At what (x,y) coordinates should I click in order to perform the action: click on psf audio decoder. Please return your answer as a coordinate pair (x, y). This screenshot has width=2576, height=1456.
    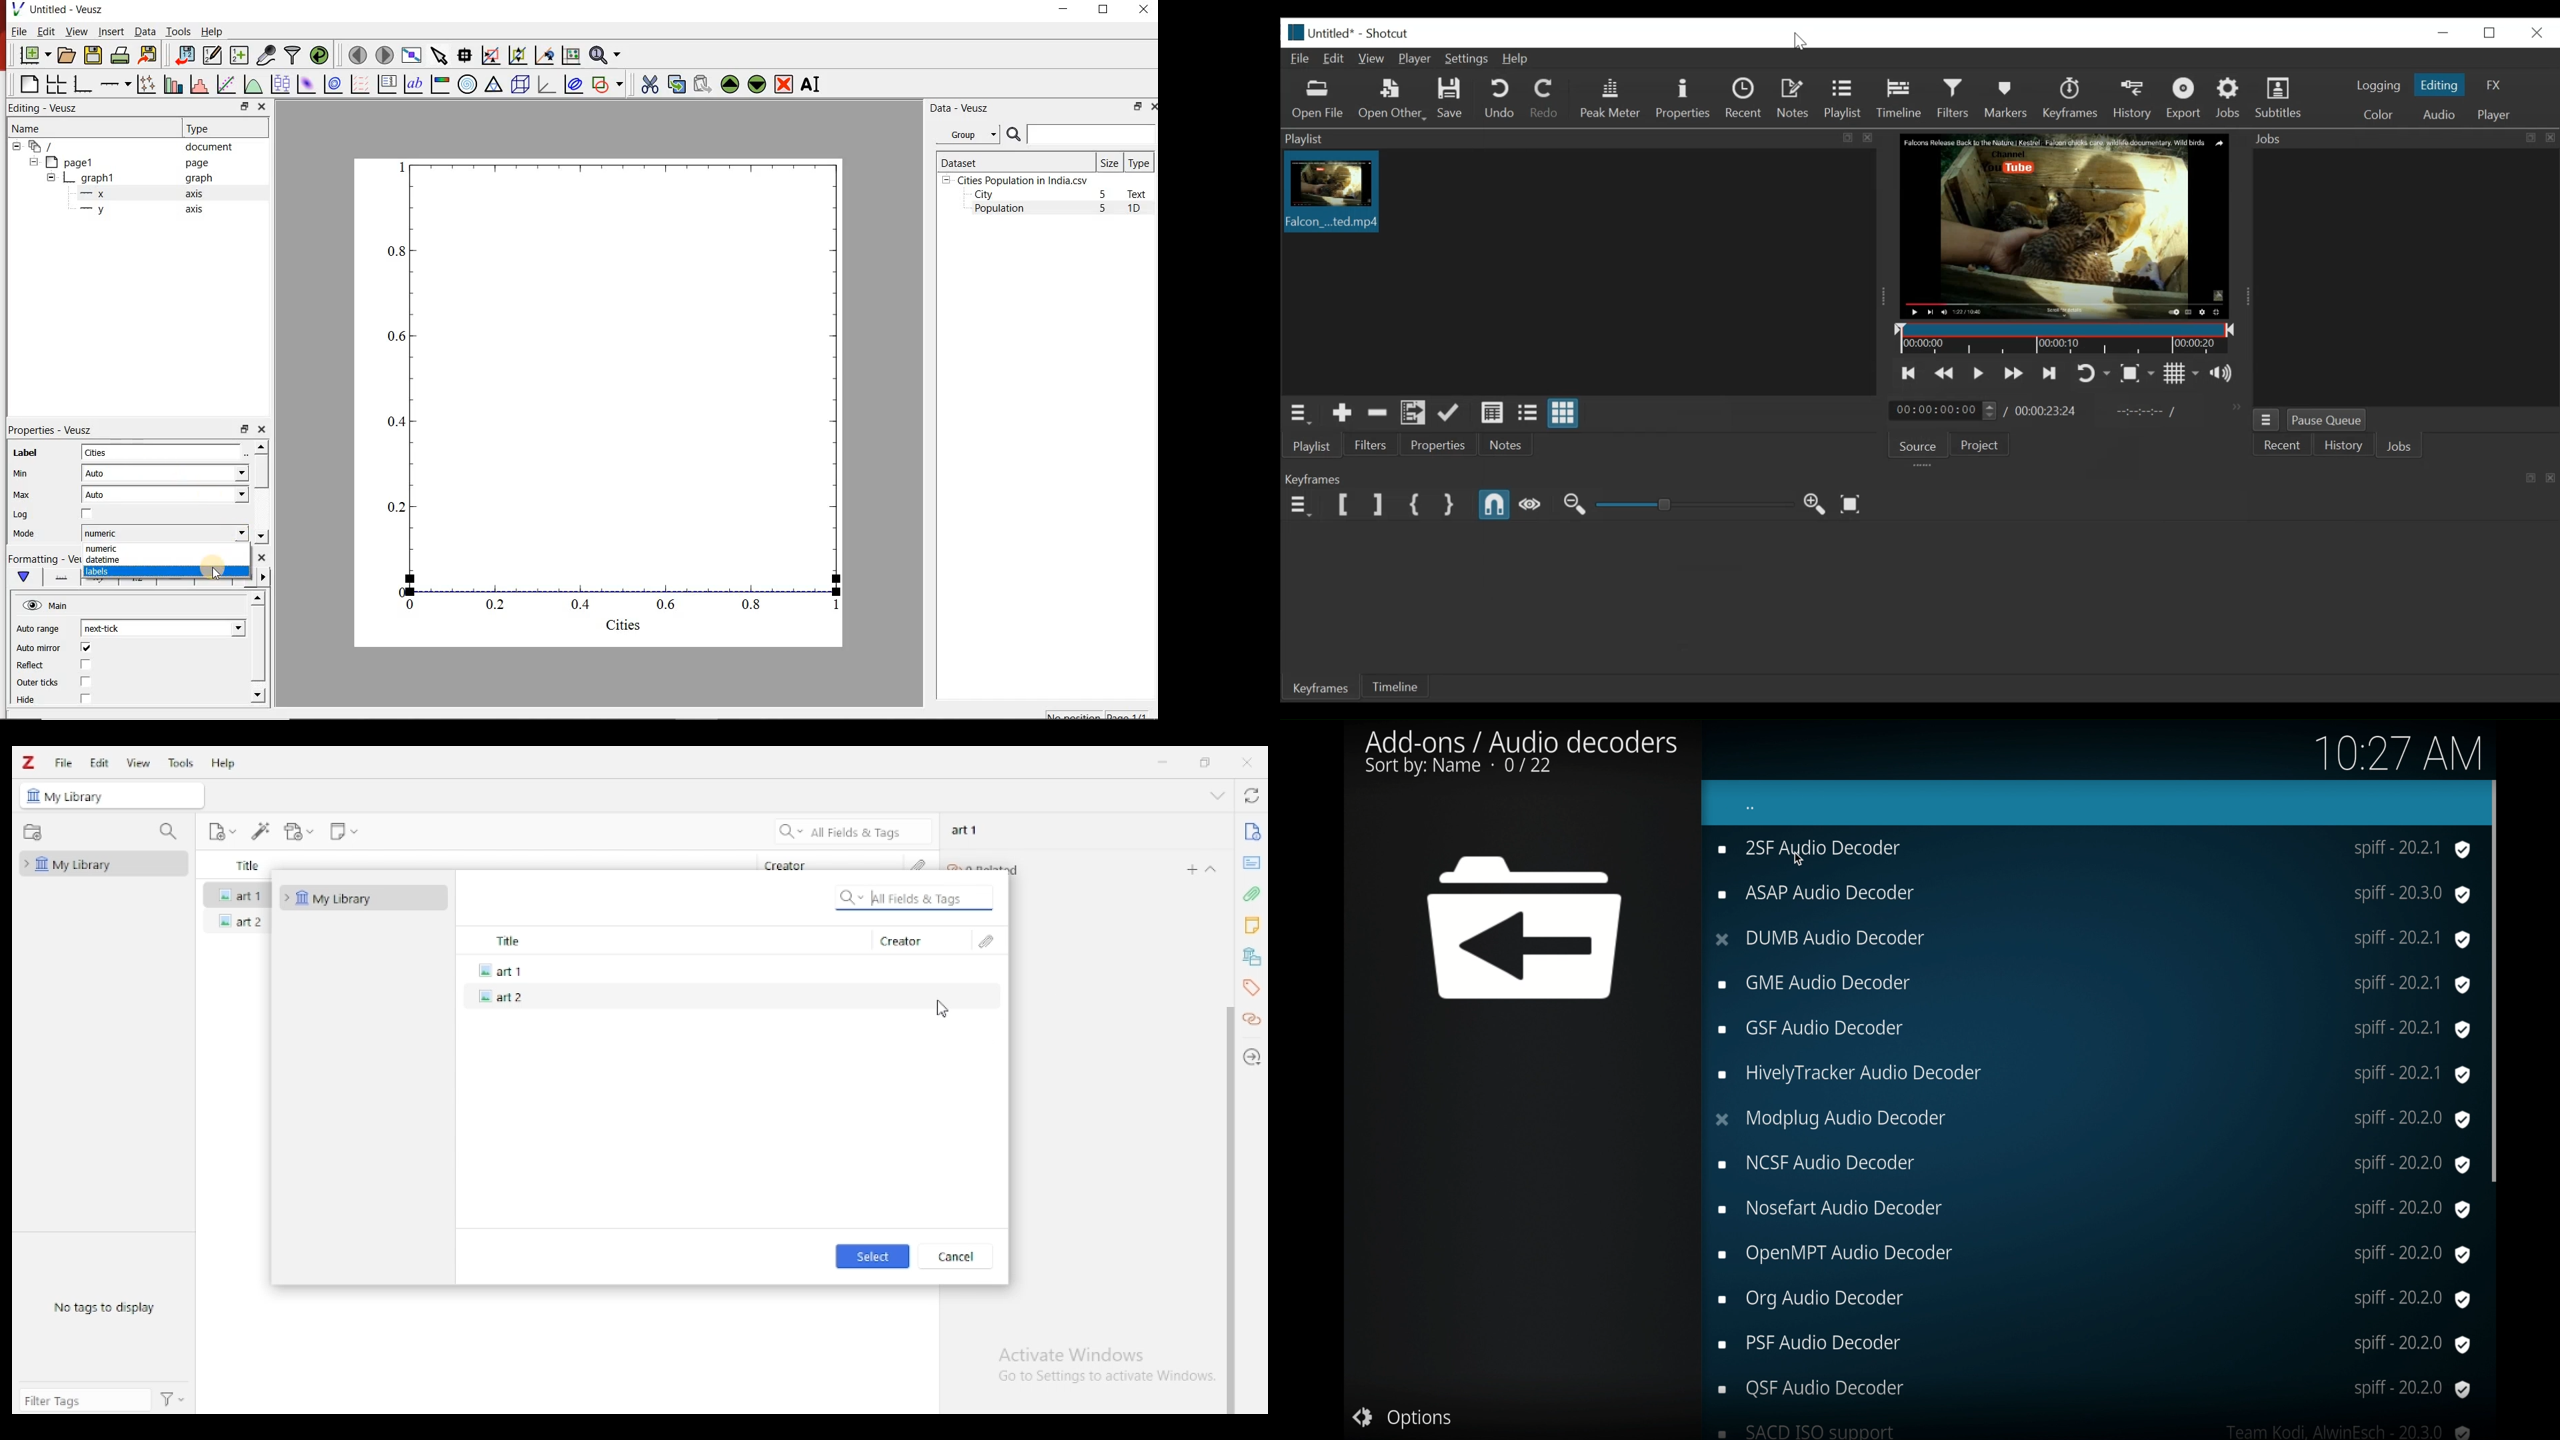
    Looking at the image, I should click on (2093, 1345).